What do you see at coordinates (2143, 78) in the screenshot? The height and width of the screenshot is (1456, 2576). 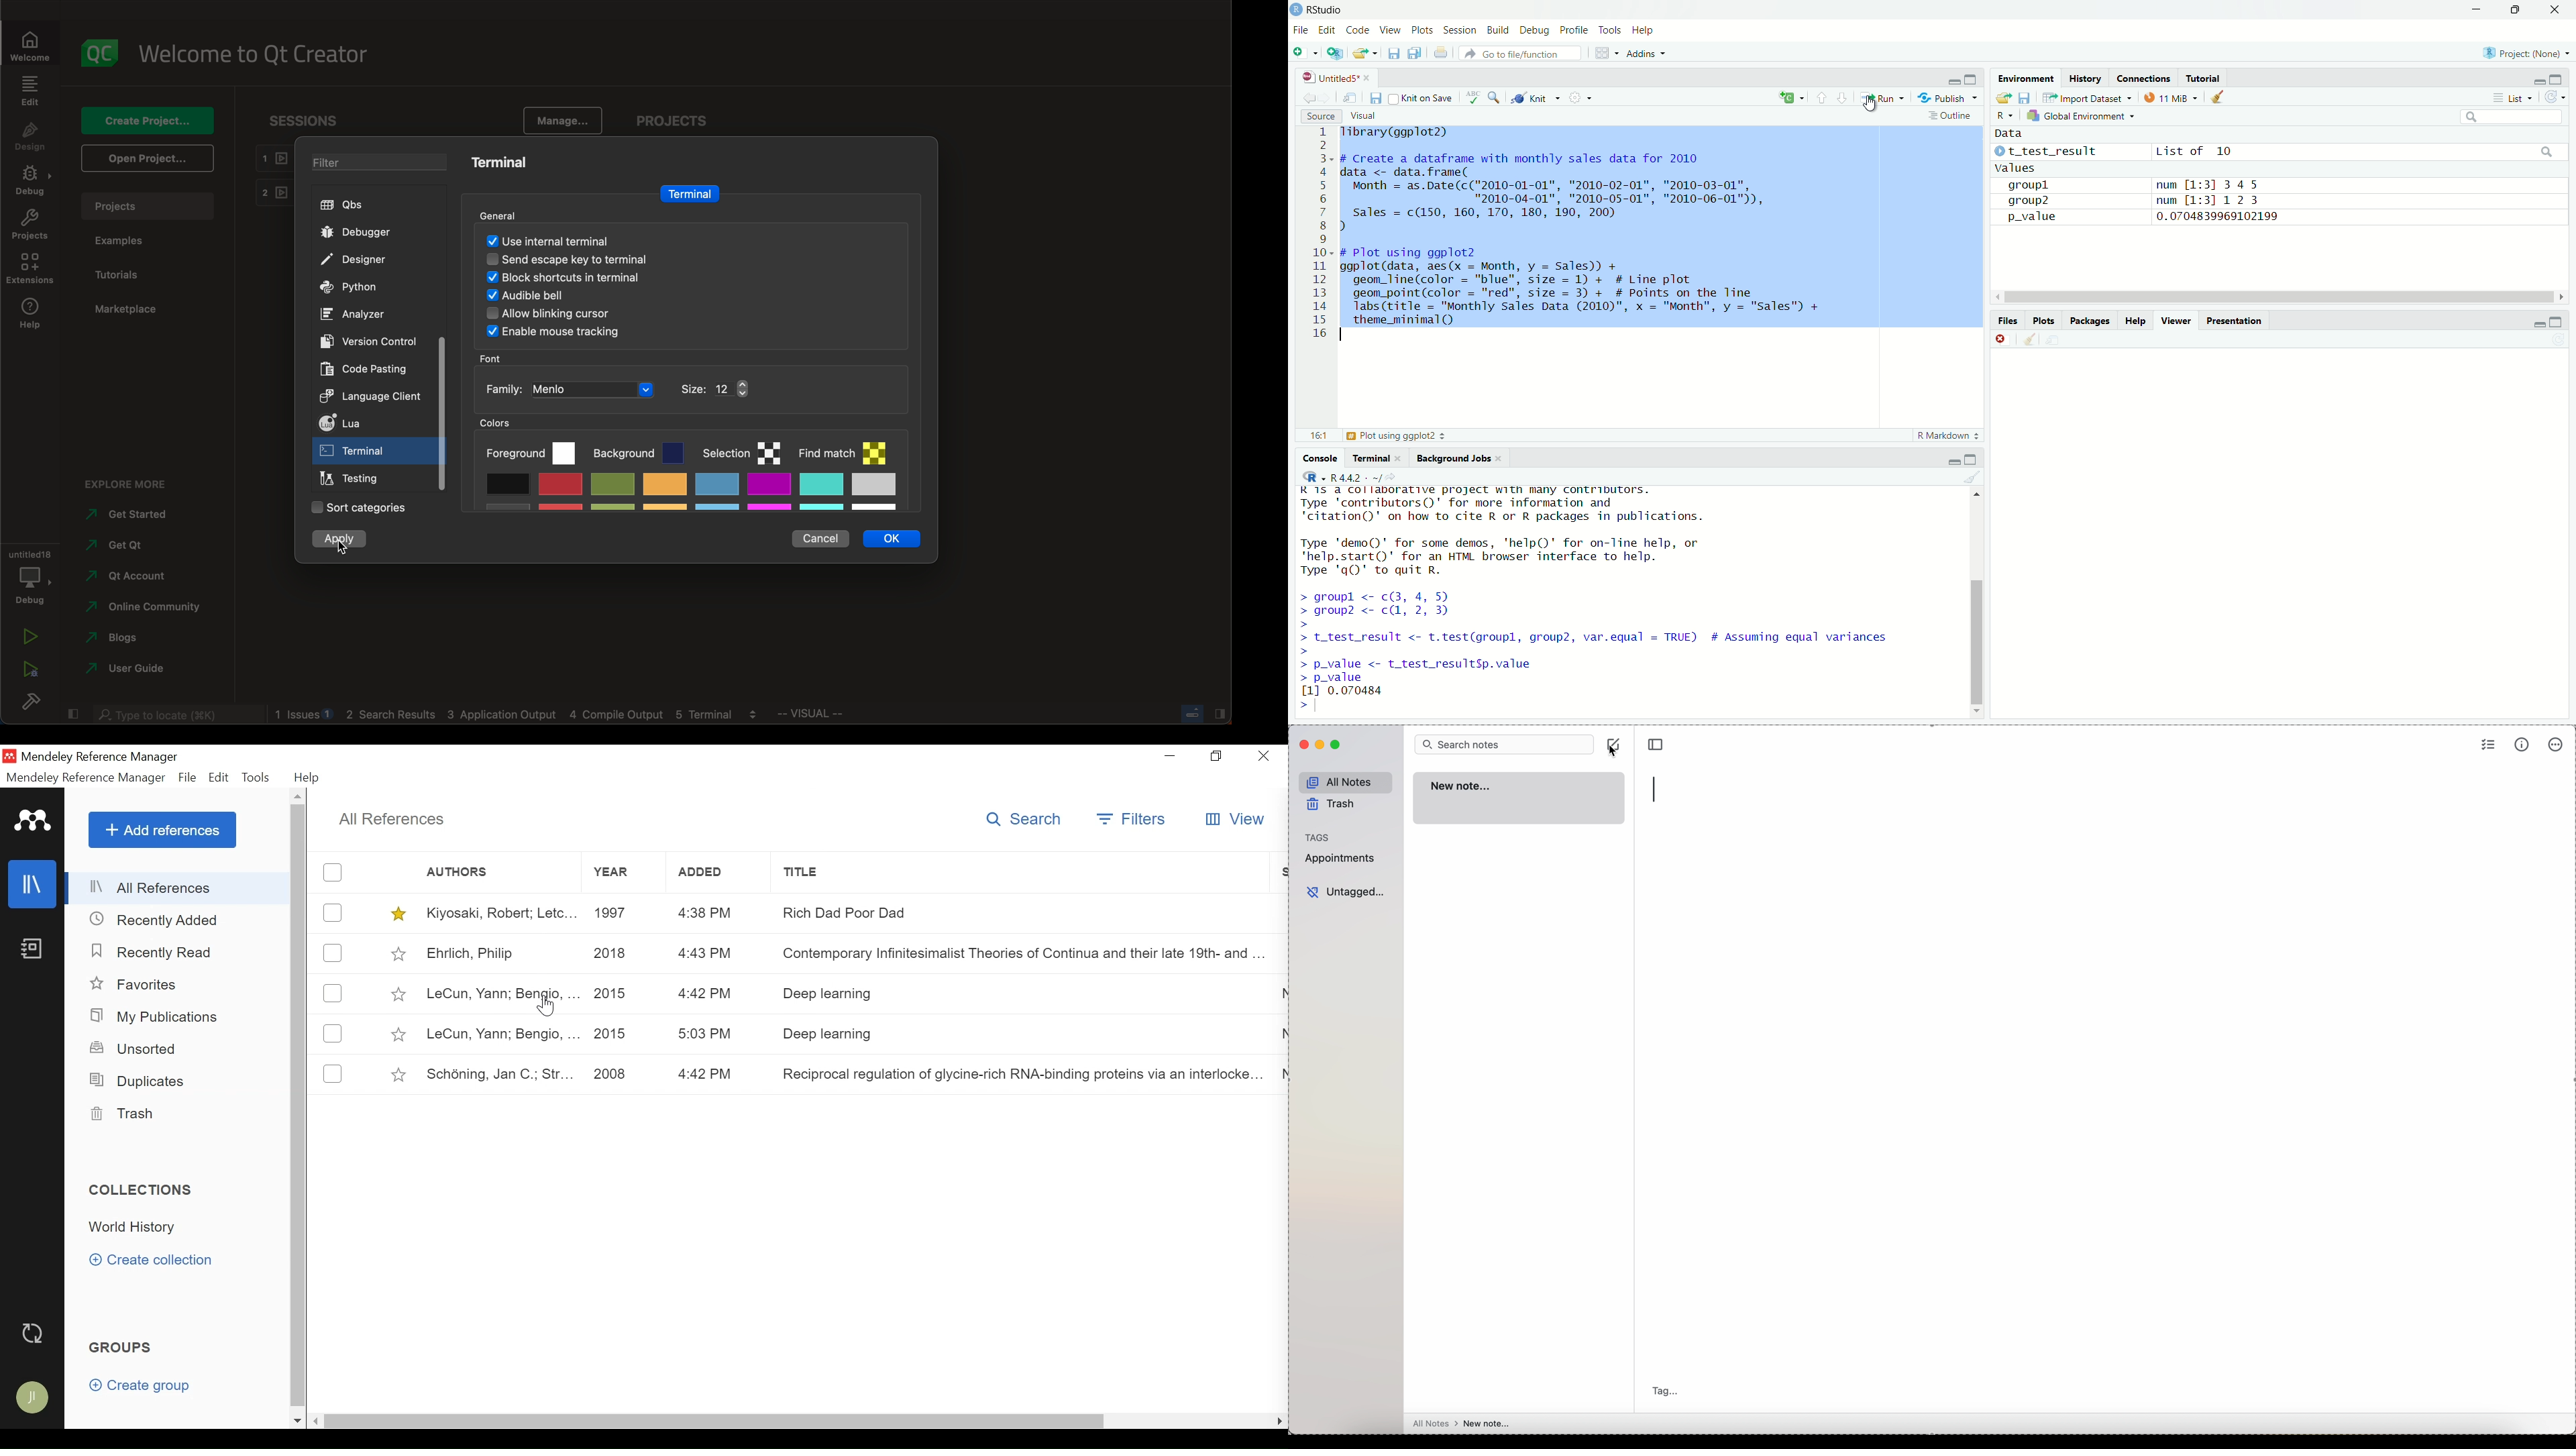 I see `Connections.` at bounding box center [2143, 78].